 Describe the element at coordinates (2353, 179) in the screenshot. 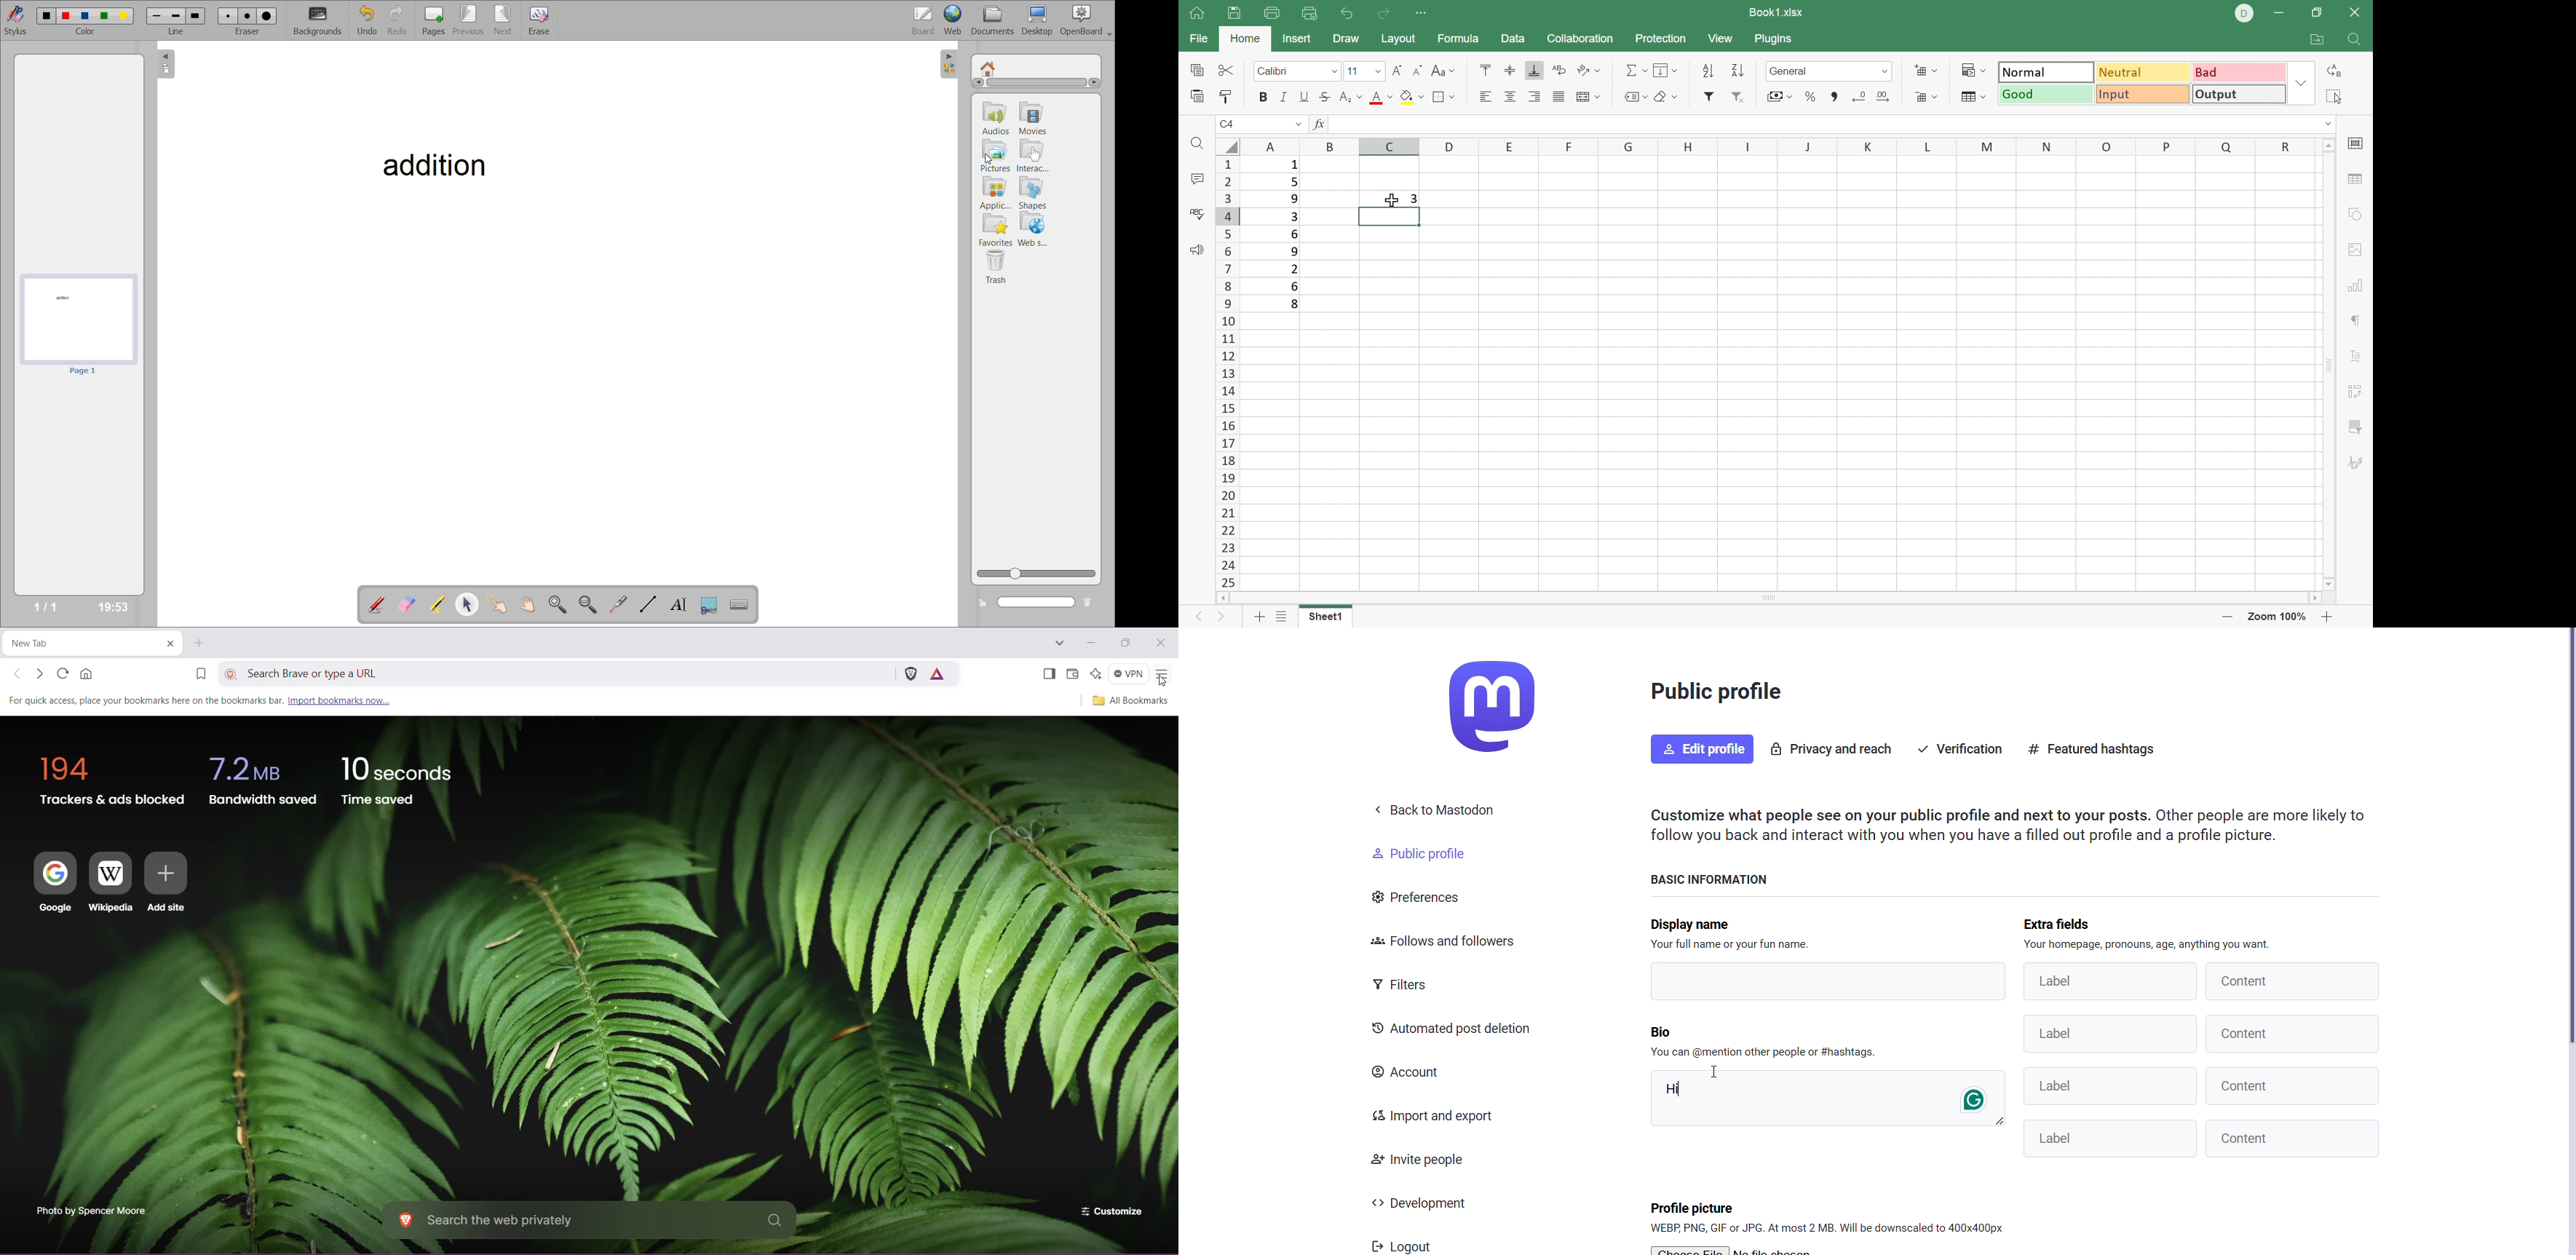

I see `Table settings` at that location.